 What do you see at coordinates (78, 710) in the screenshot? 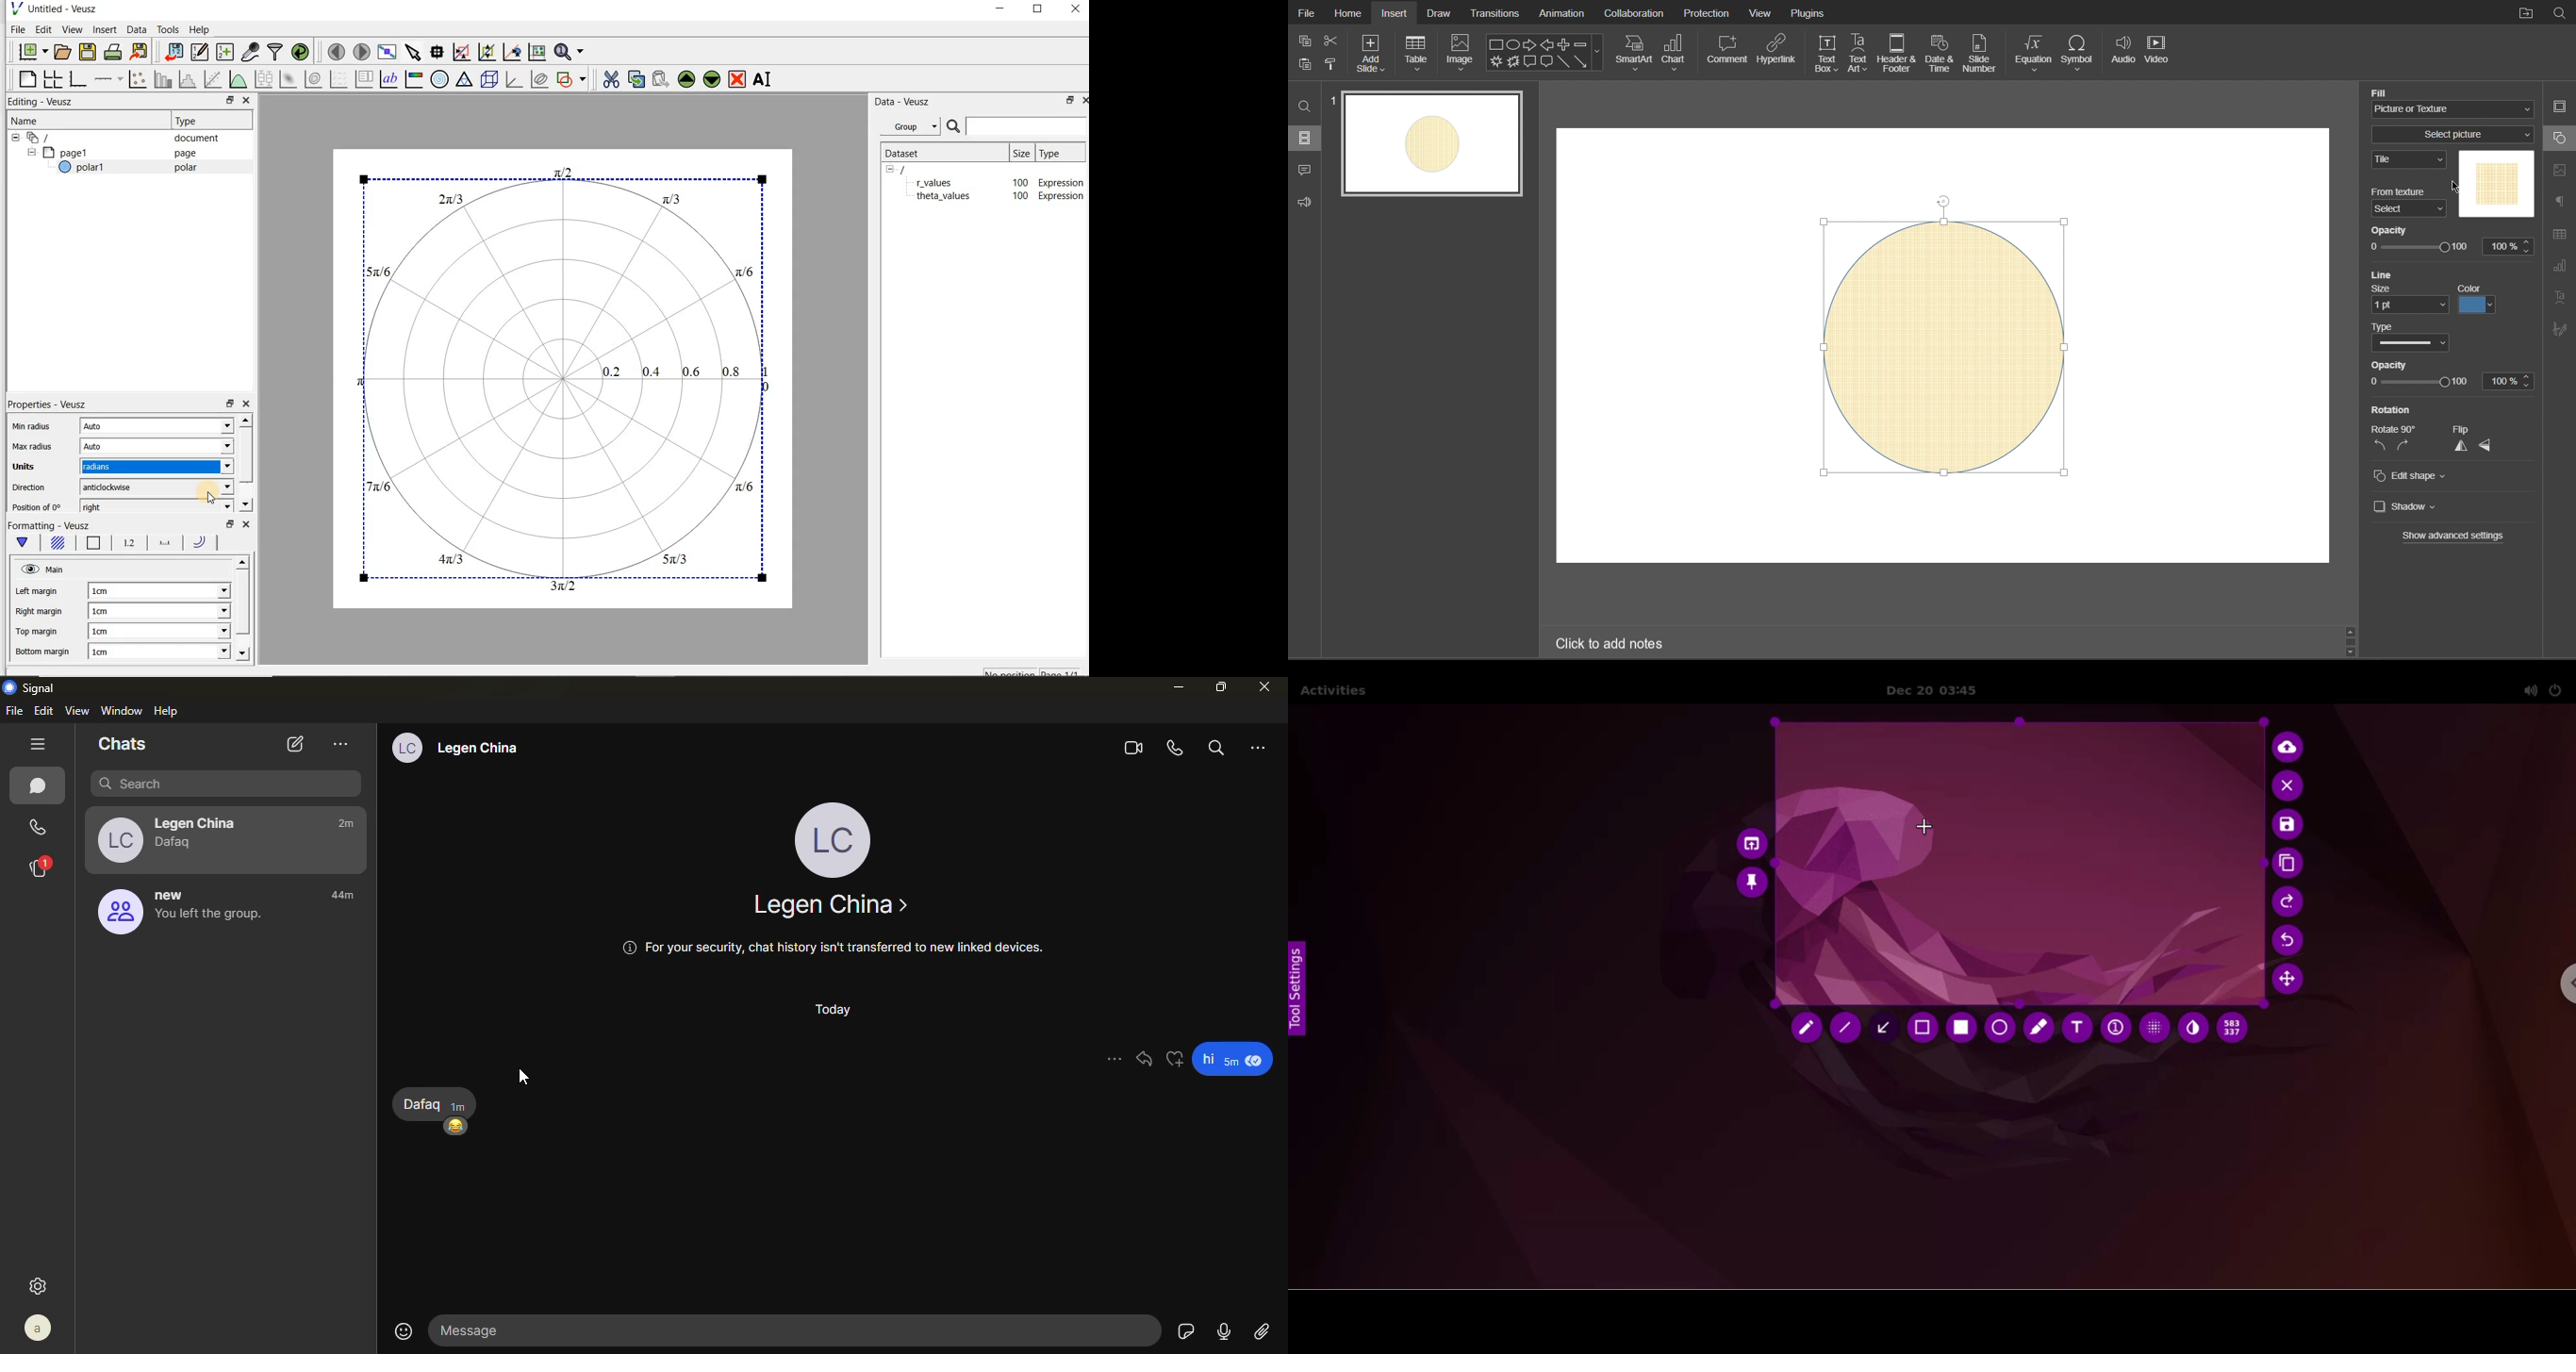
I see `view` at bounding box center [78, 710].